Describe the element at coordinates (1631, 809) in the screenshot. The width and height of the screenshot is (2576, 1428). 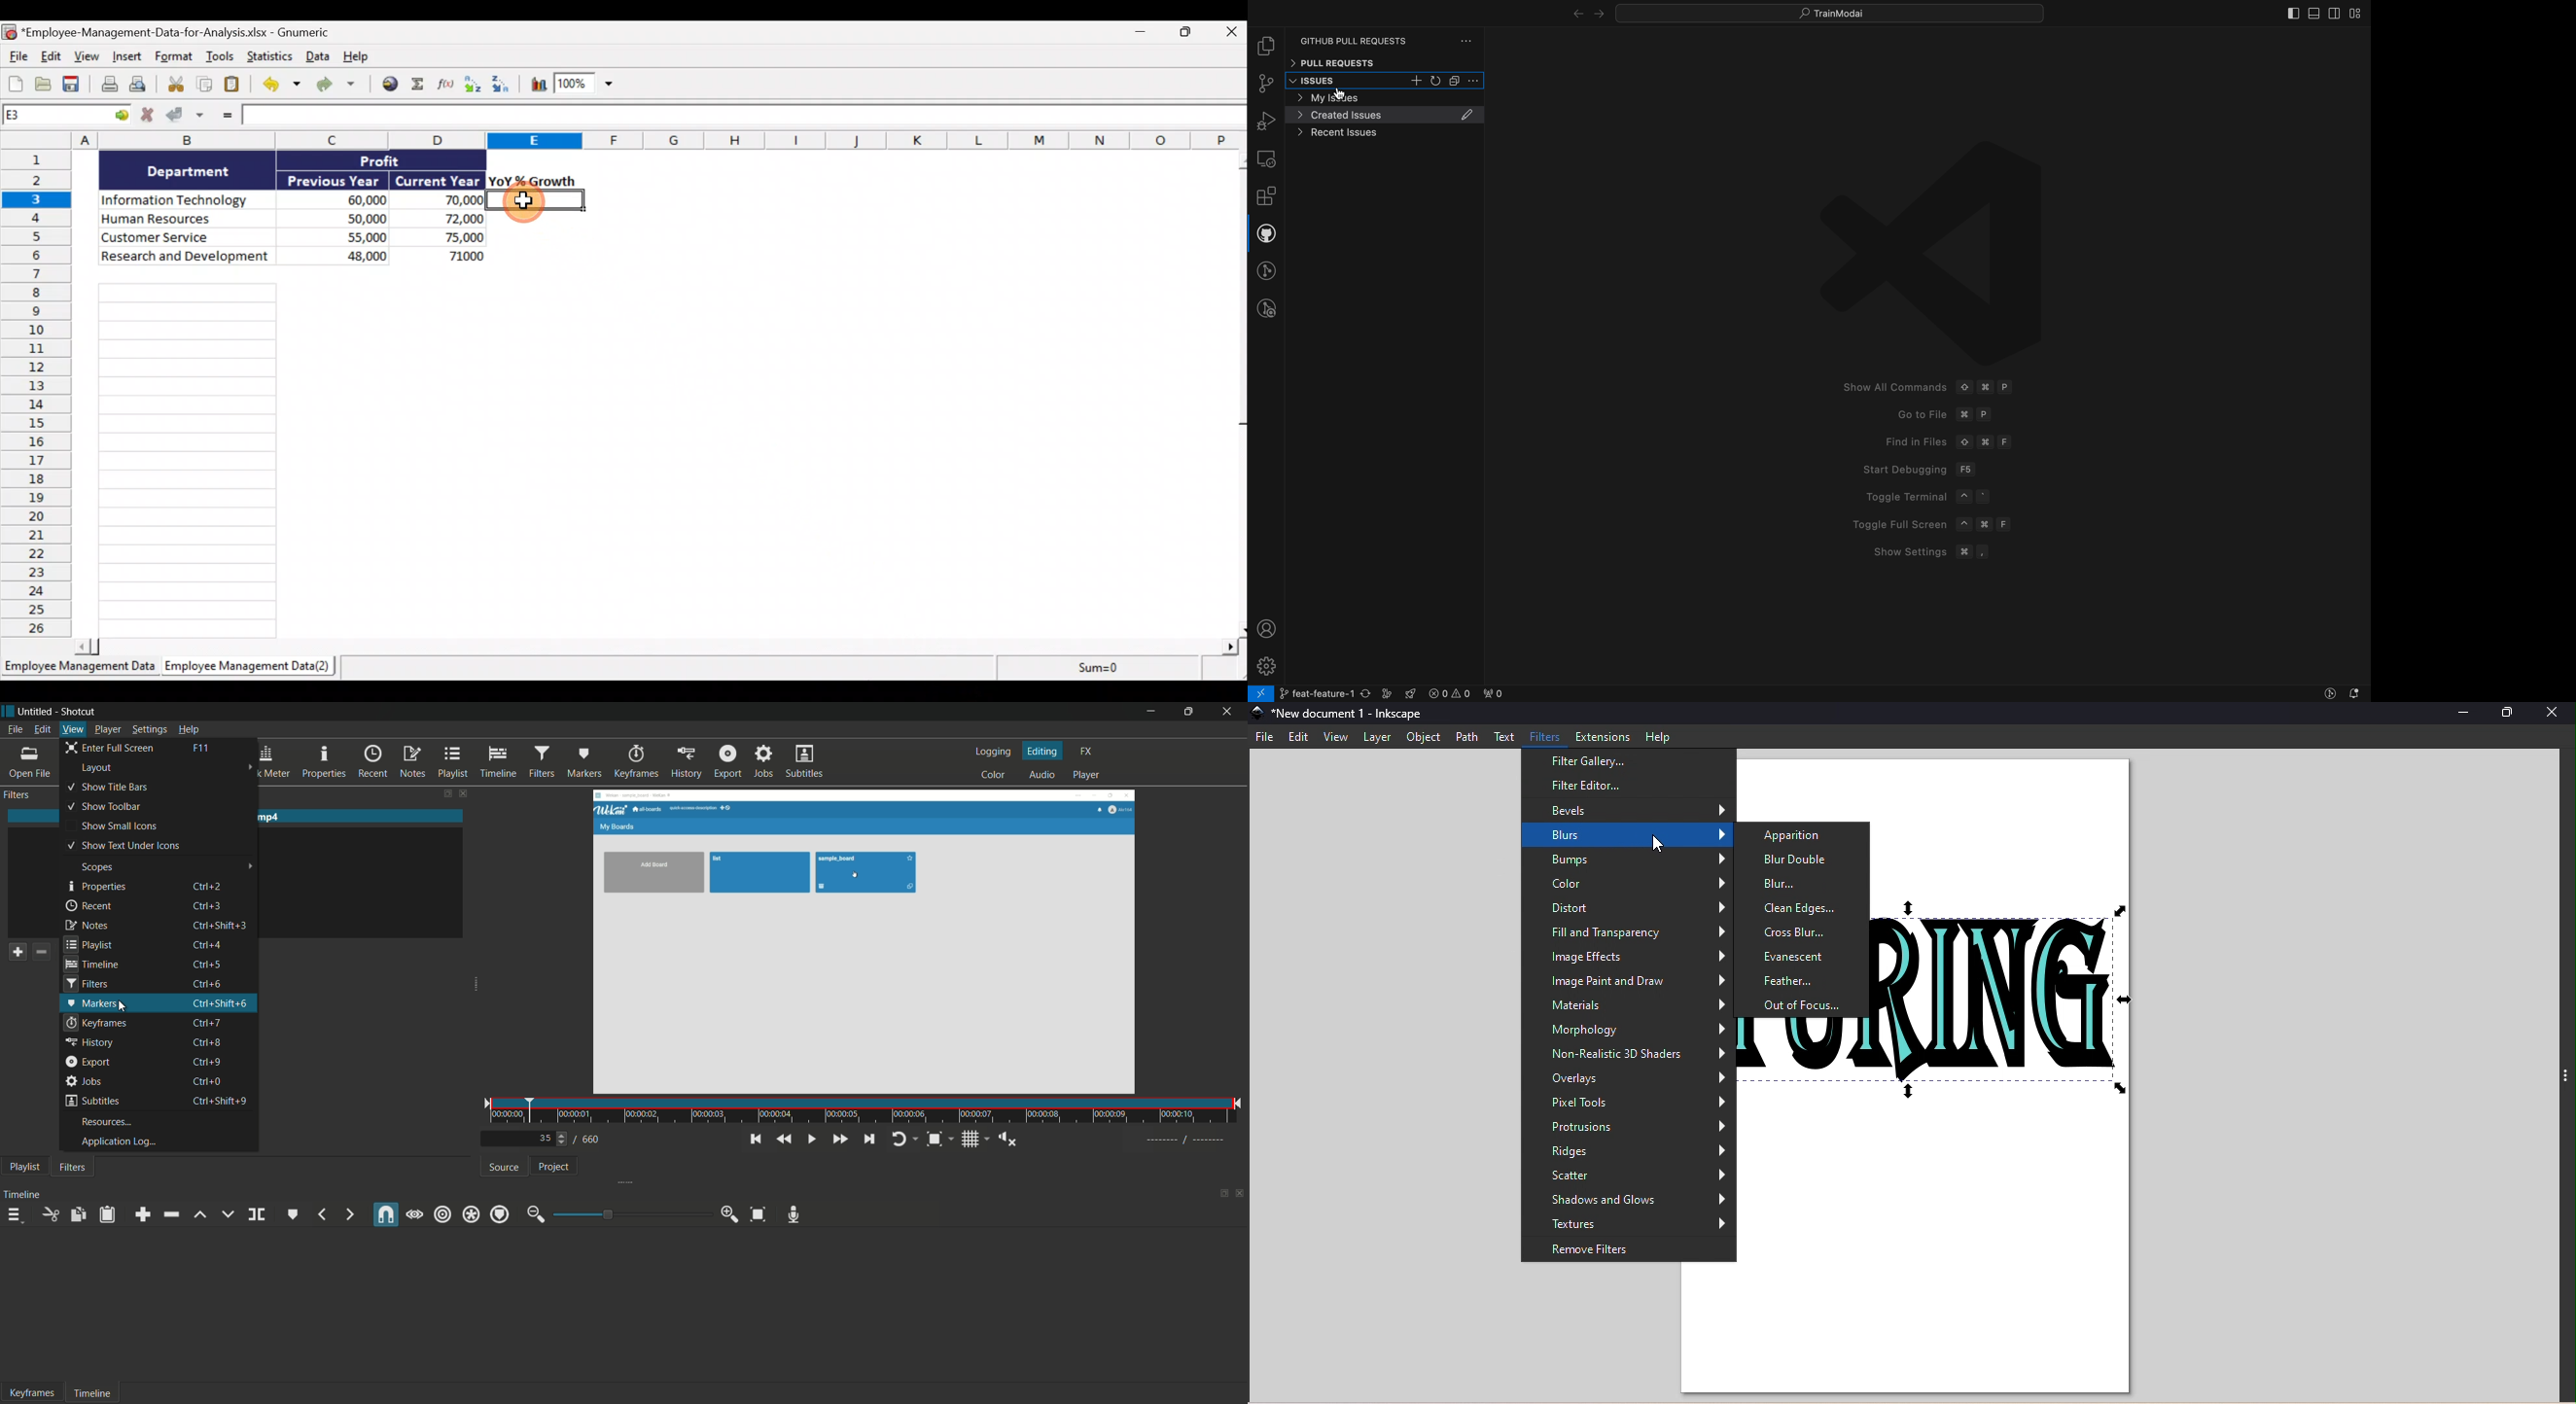
I see `Bevels` at that location.